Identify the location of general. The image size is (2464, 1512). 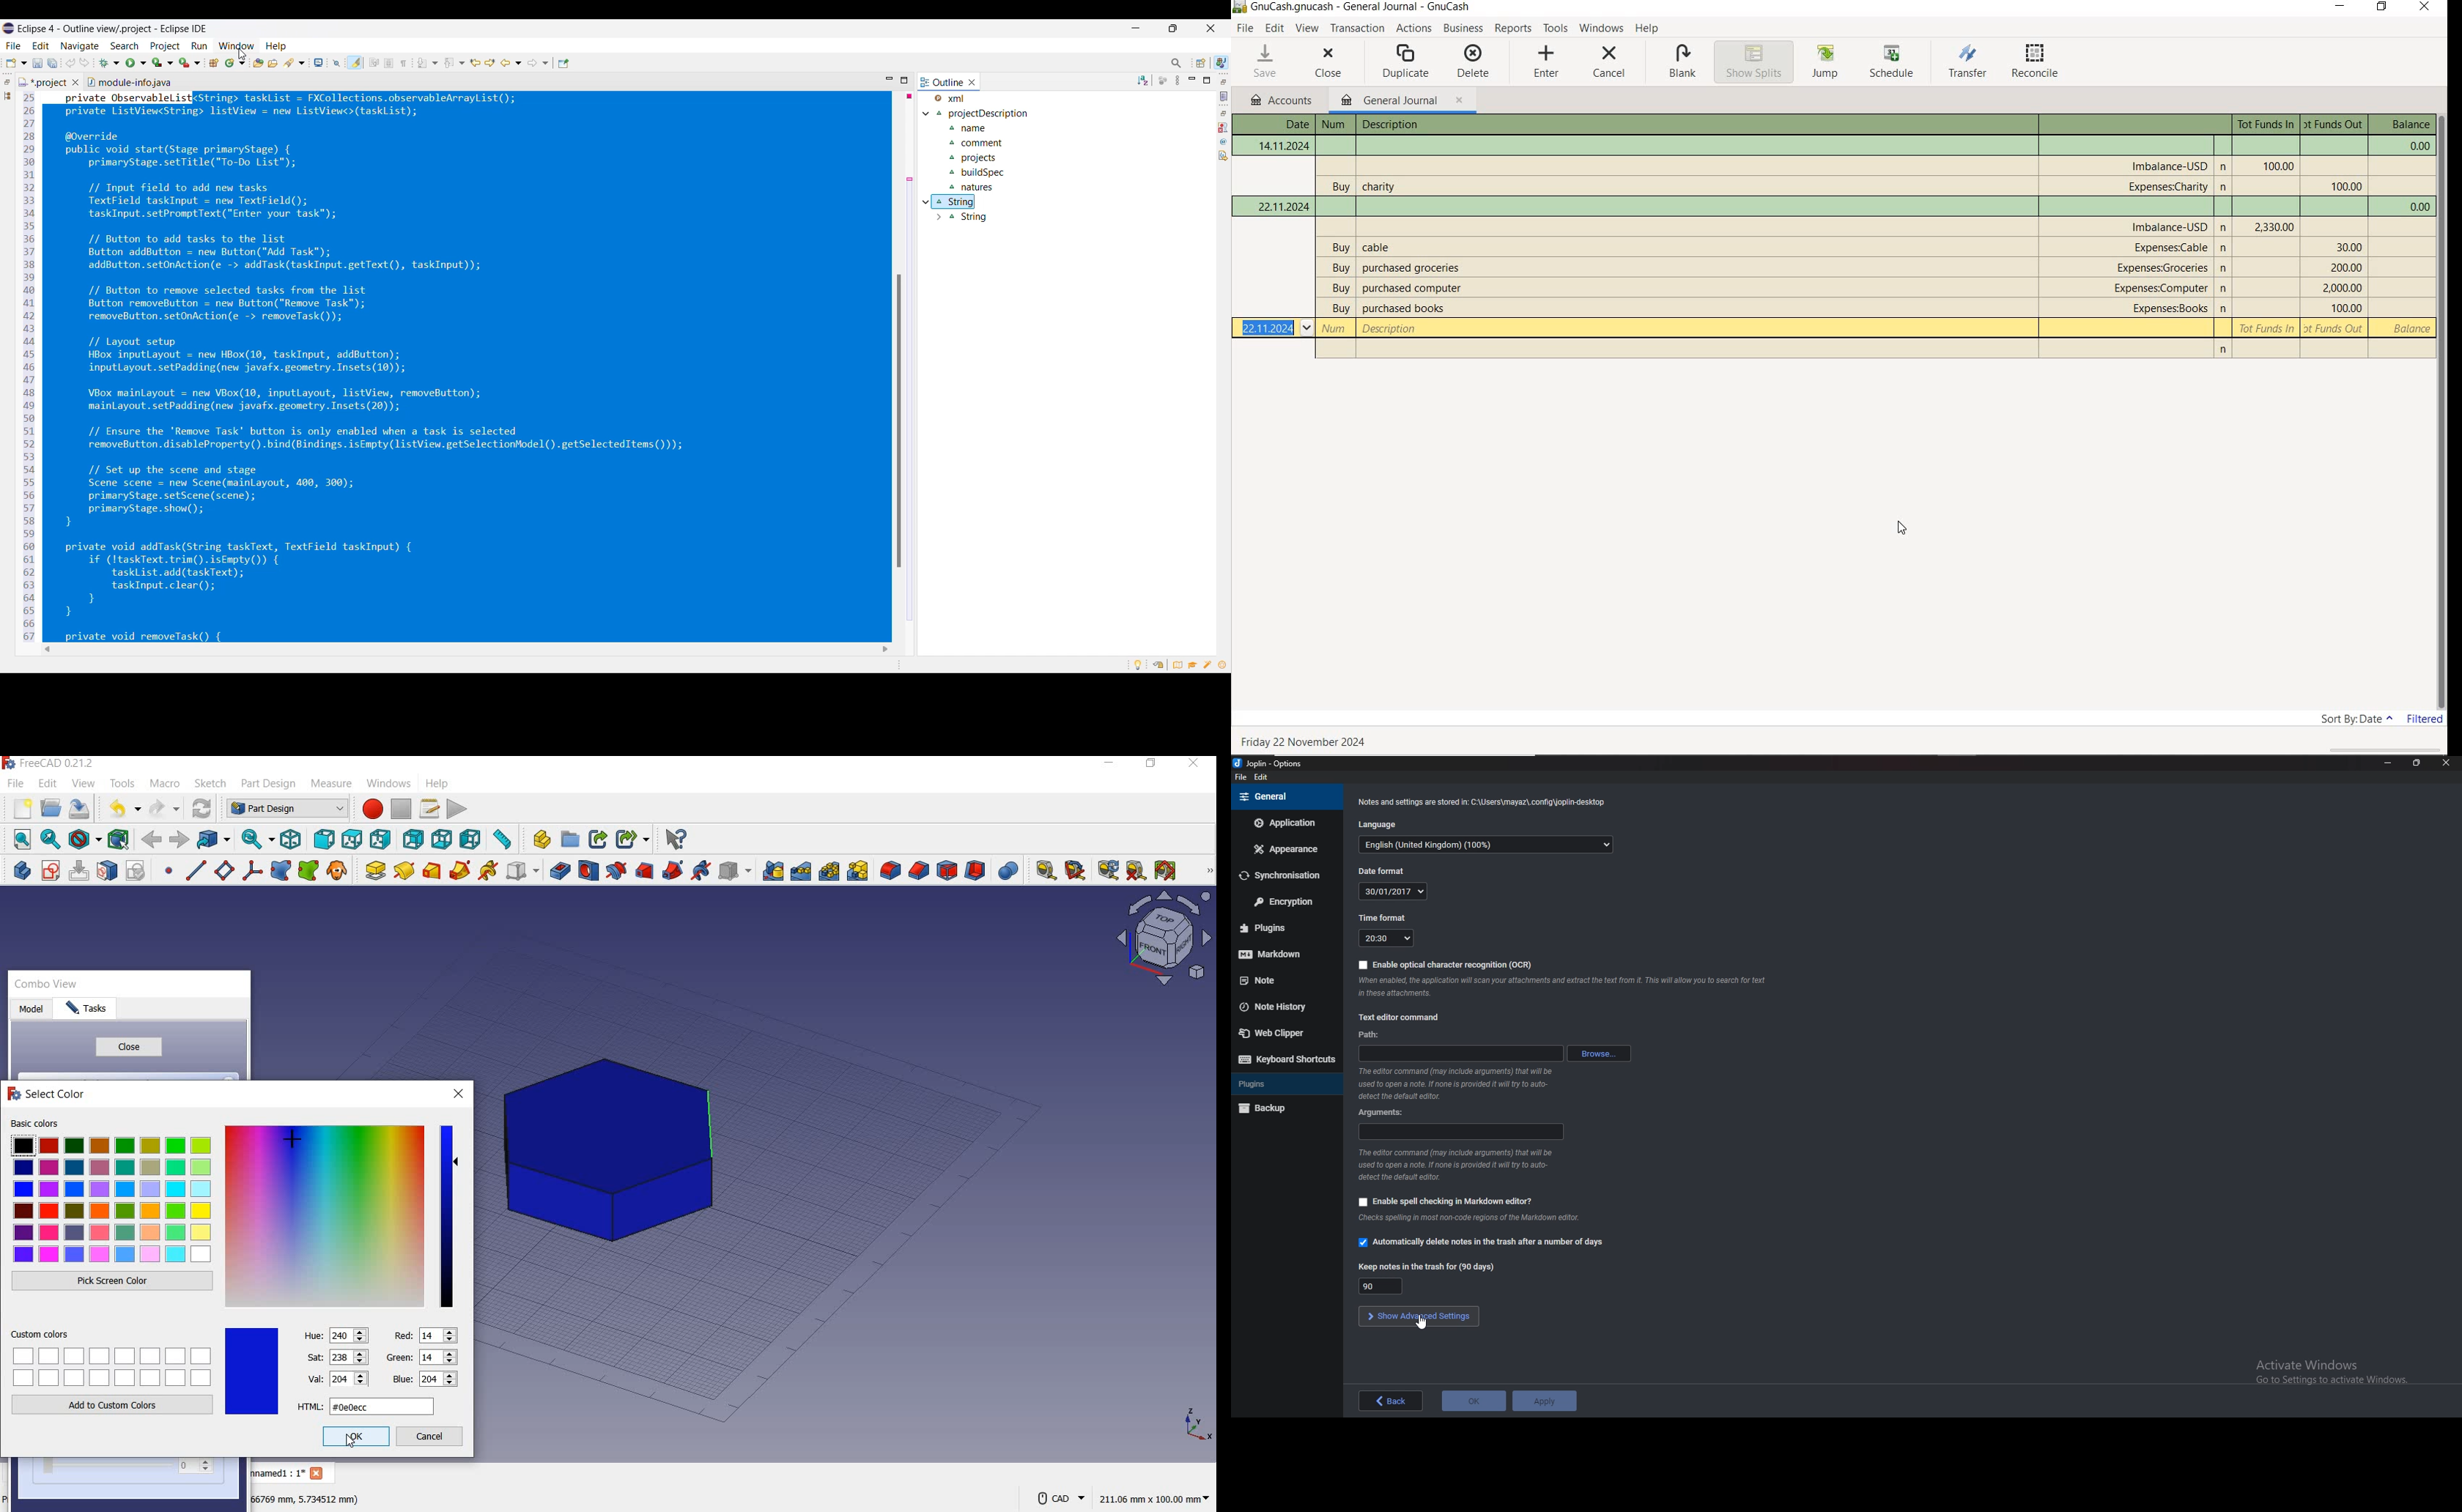
(1285, 797).